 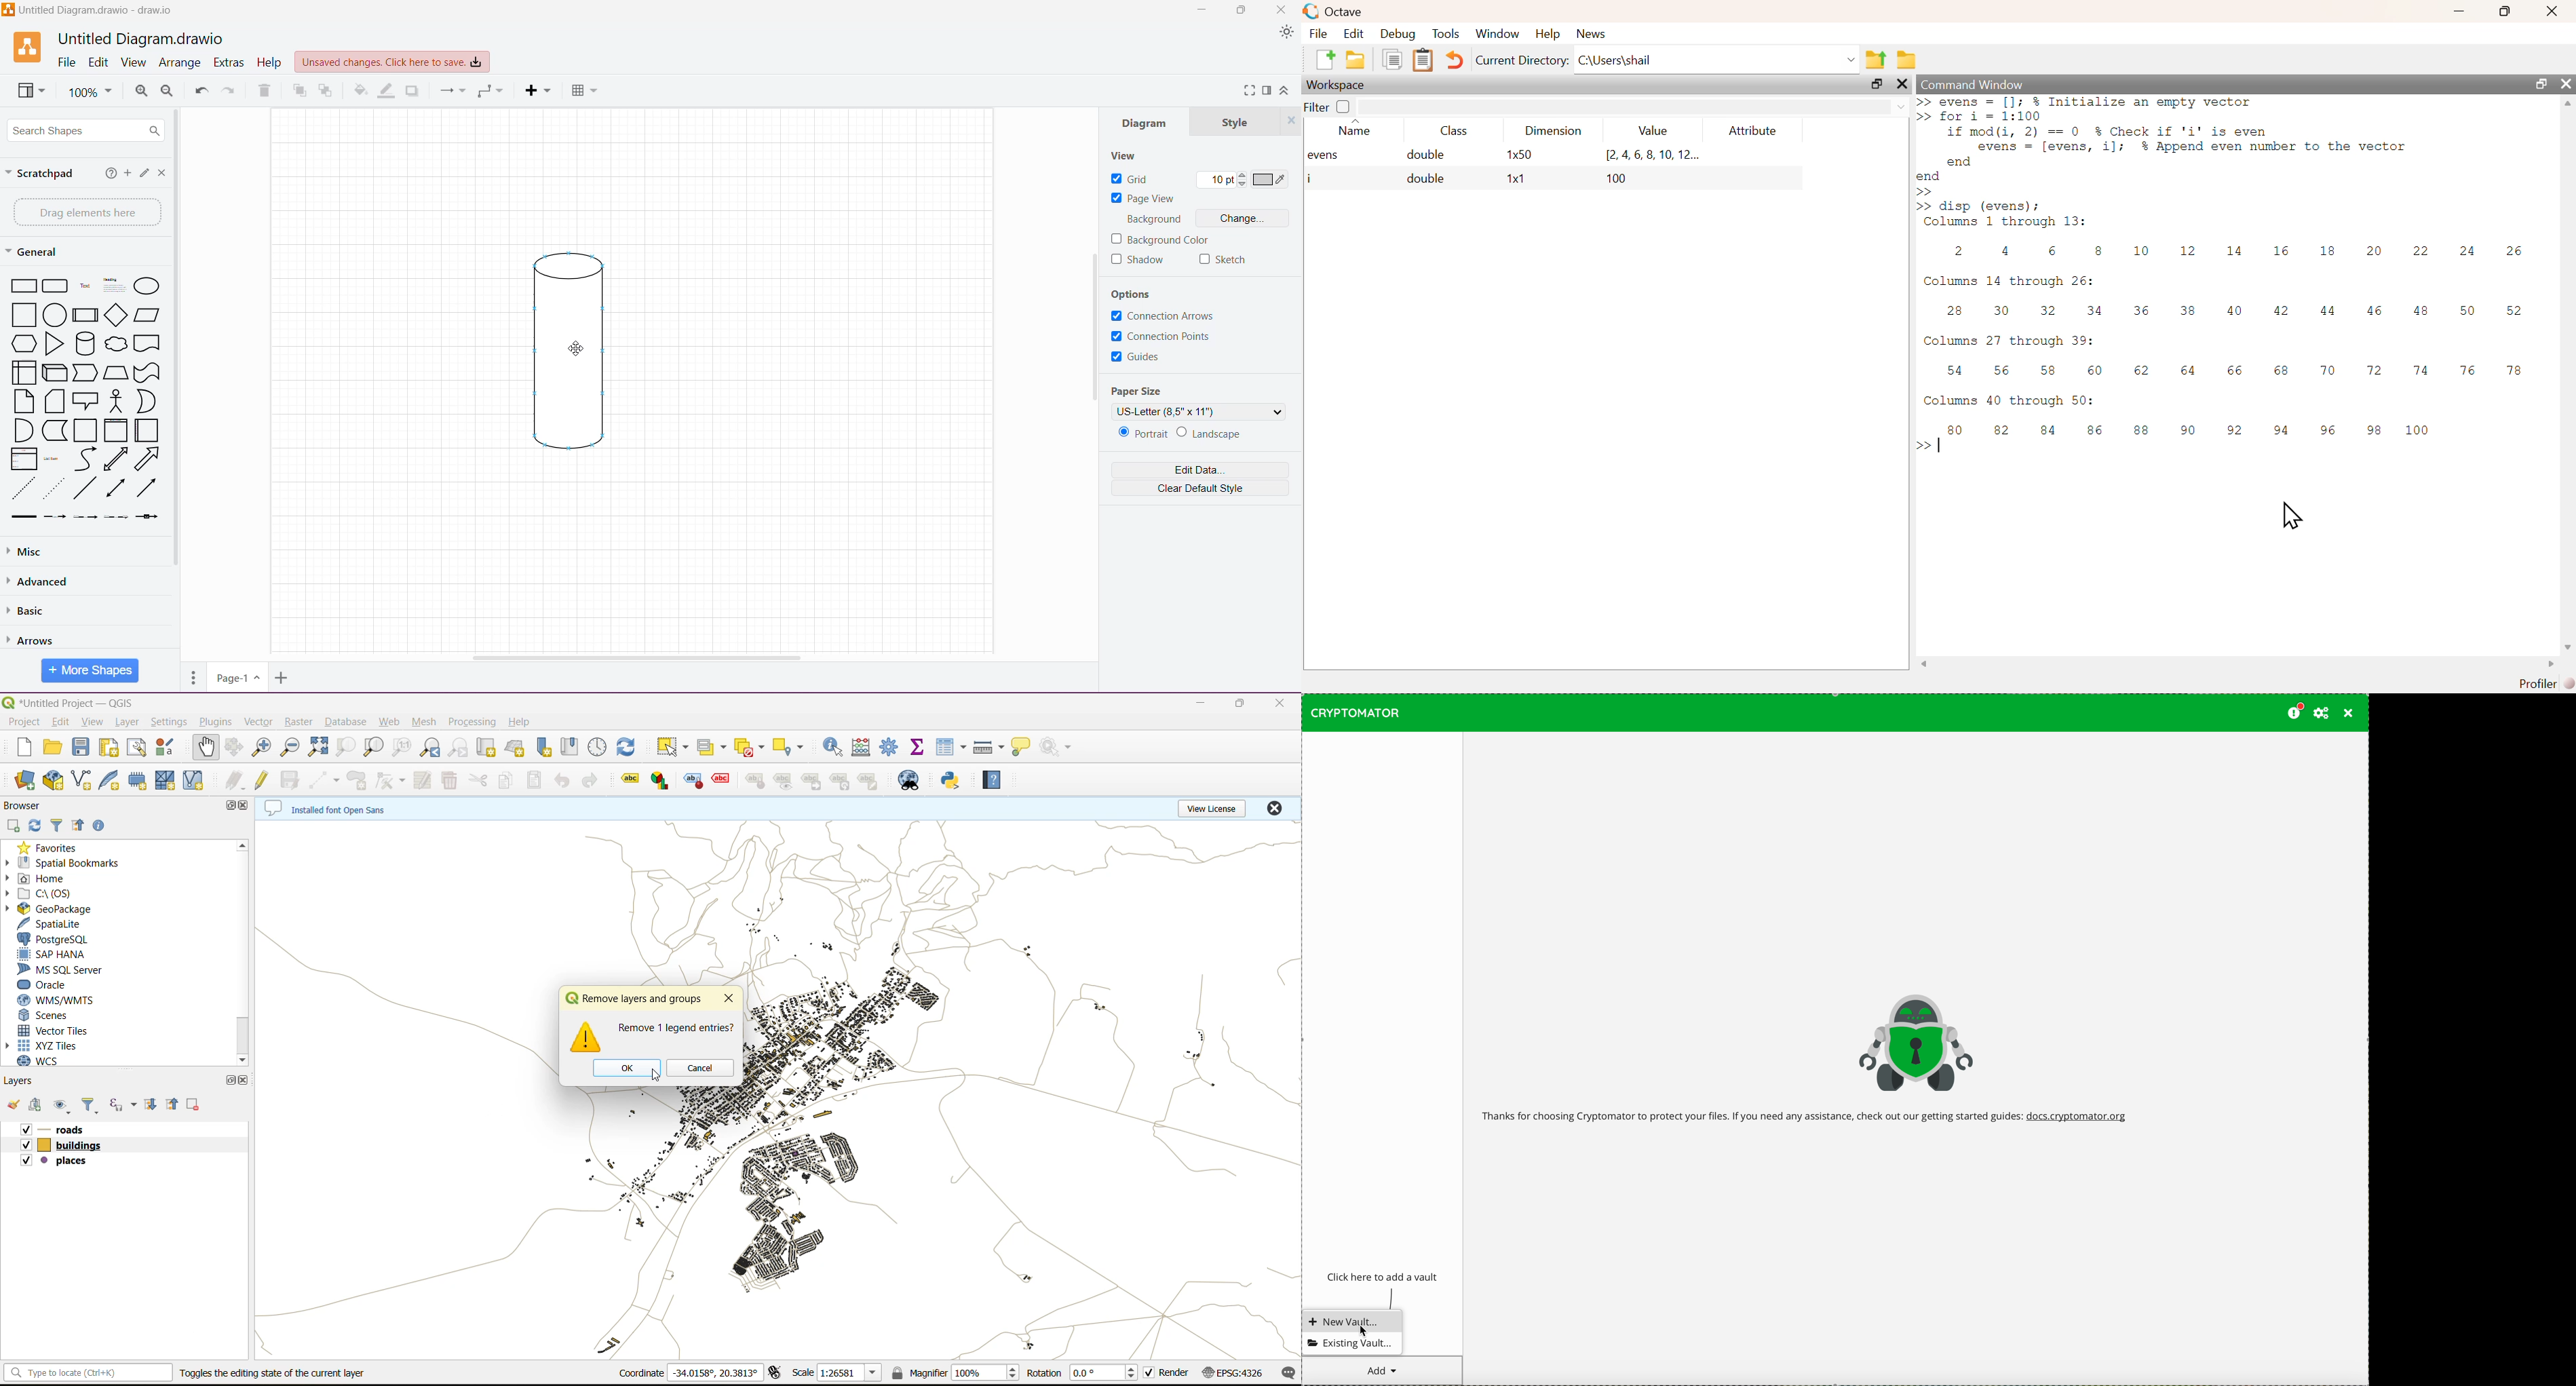 What do you see at coordinates (475, 780) in the screenshot?
I see `cut` at bounding box center [475, 780].